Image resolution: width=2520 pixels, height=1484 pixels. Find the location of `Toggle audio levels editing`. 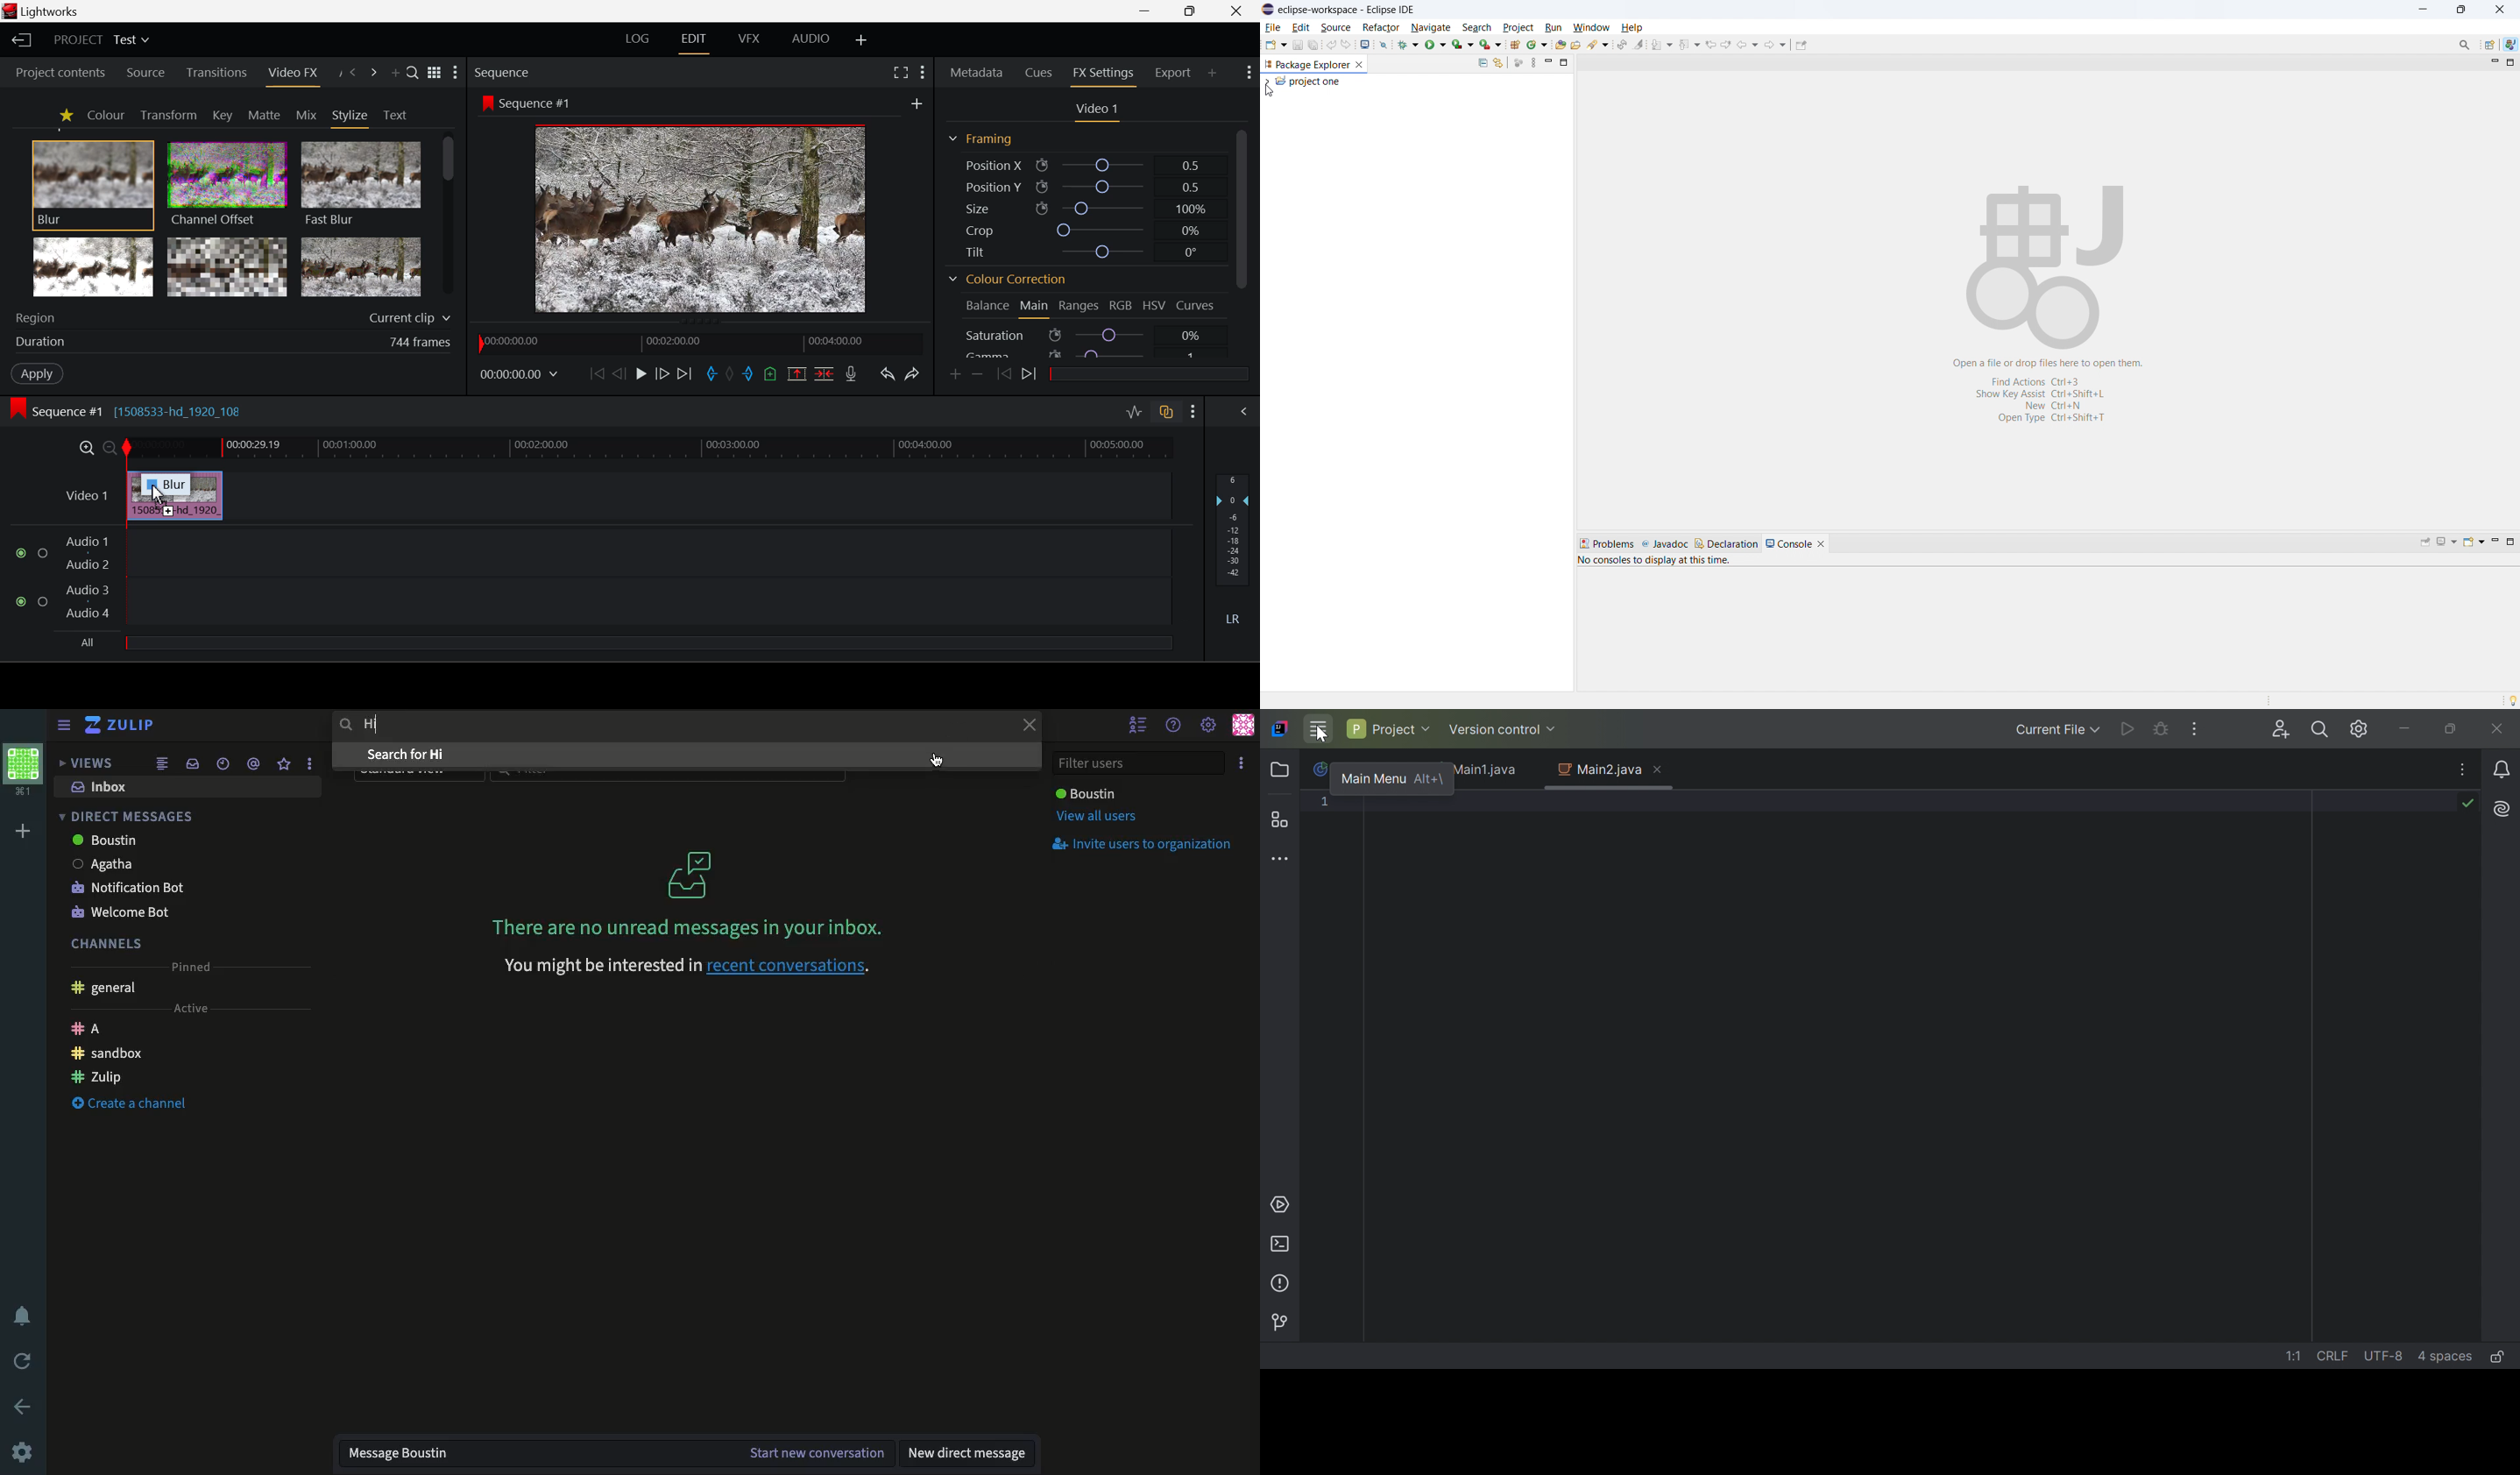

Toggle audio levels editing is located at coordinates (1133, 411).